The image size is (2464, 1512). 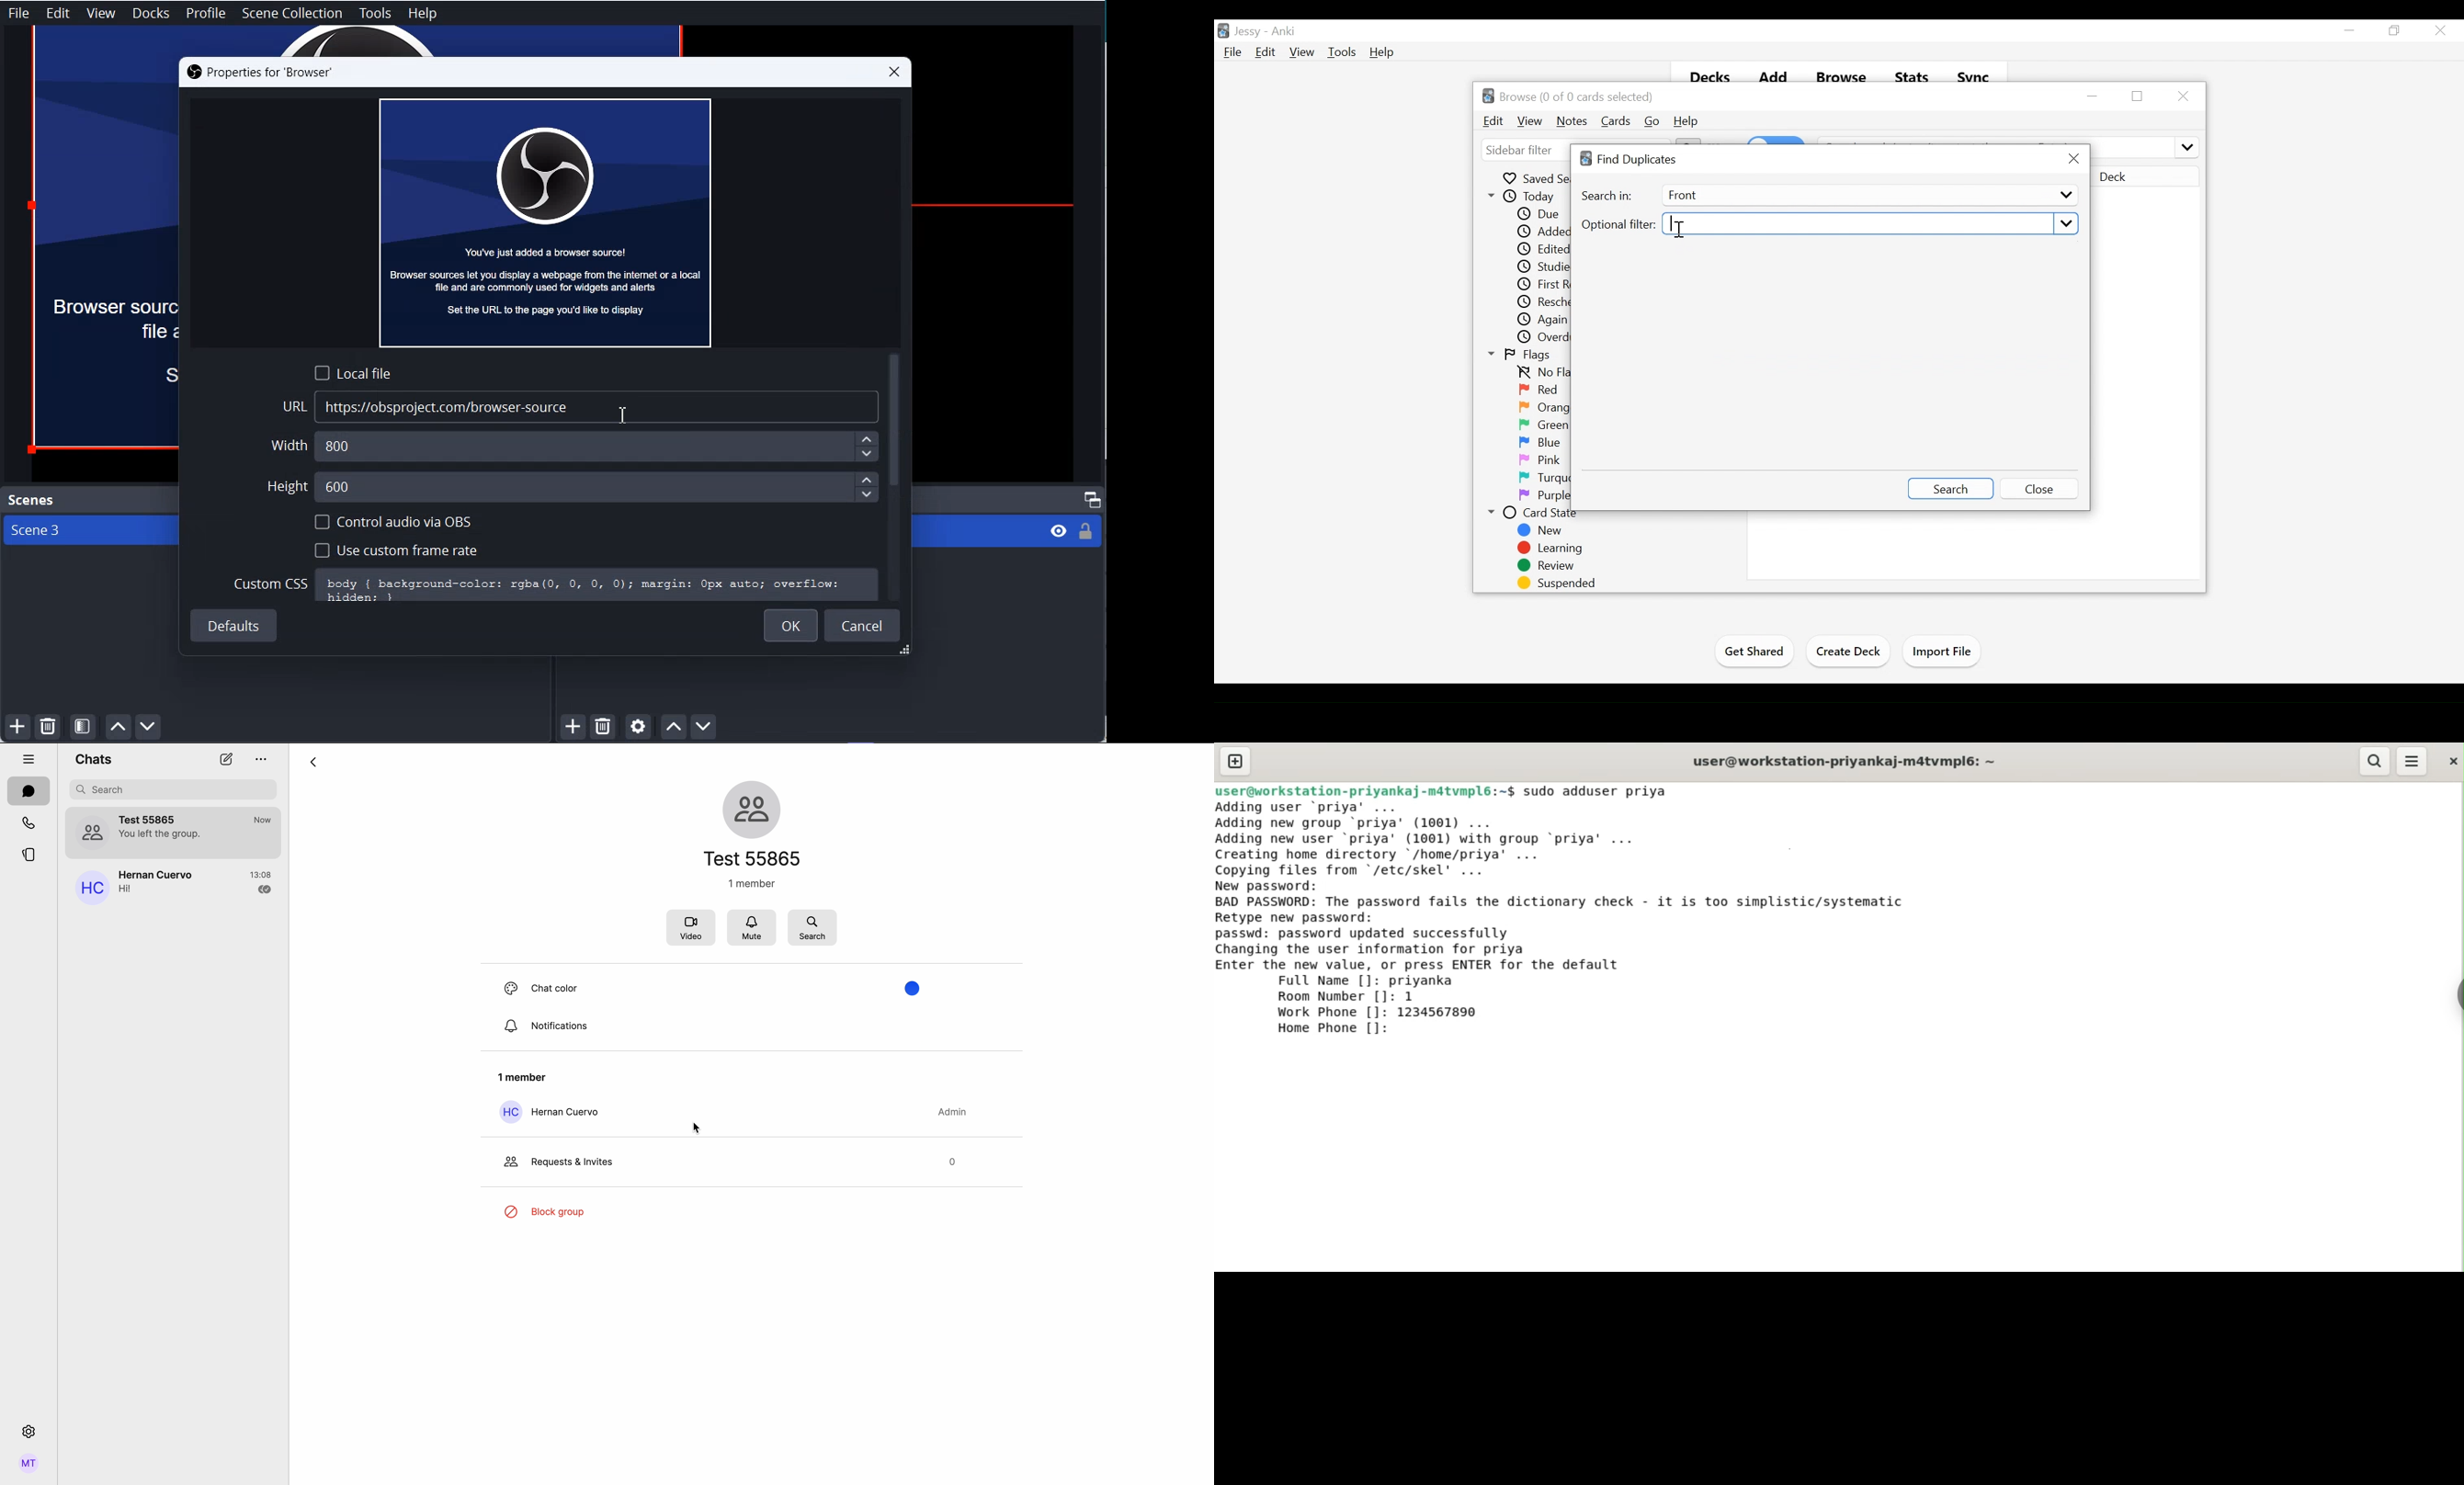 What do you see at coordinates (2041, 488) in the screenshot?
I see `Close` at bounding box center [2041, 488].